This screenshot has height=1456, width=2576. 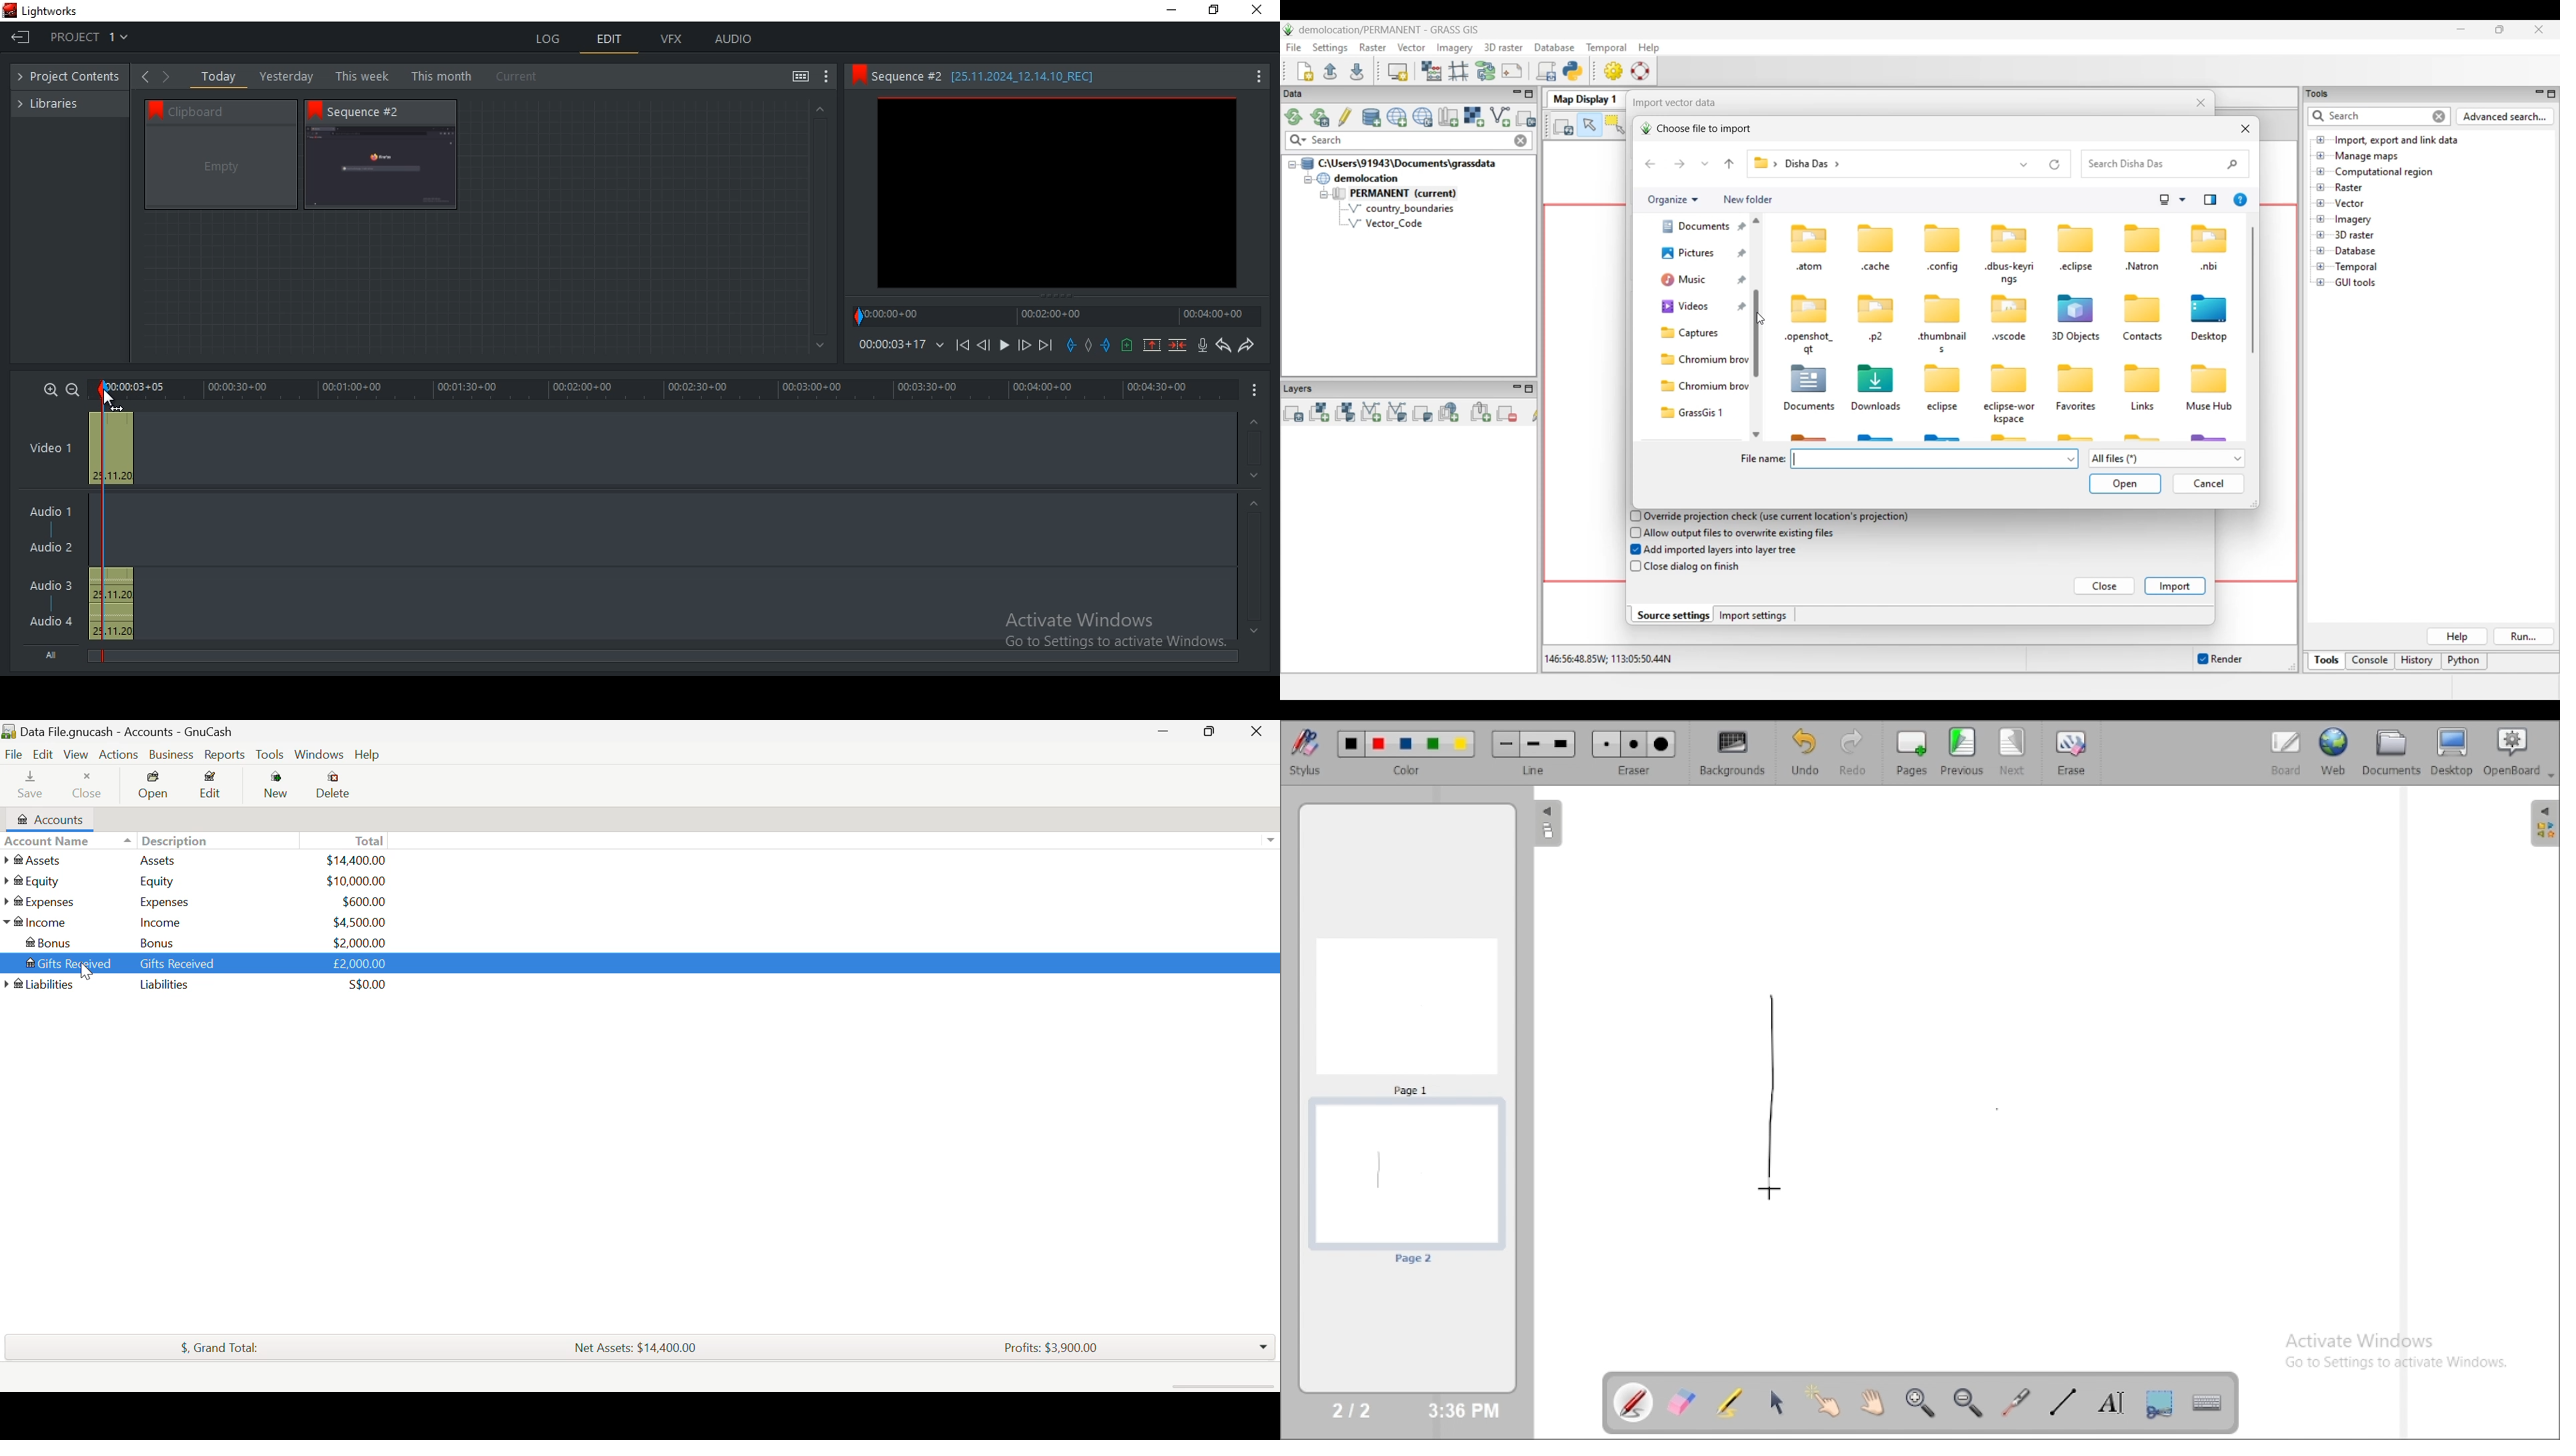 What do you see at coordinates (639, 1346) in the screenshot?
I see `Net Assets: $14,400.00` at bounding box center [639, 1346].